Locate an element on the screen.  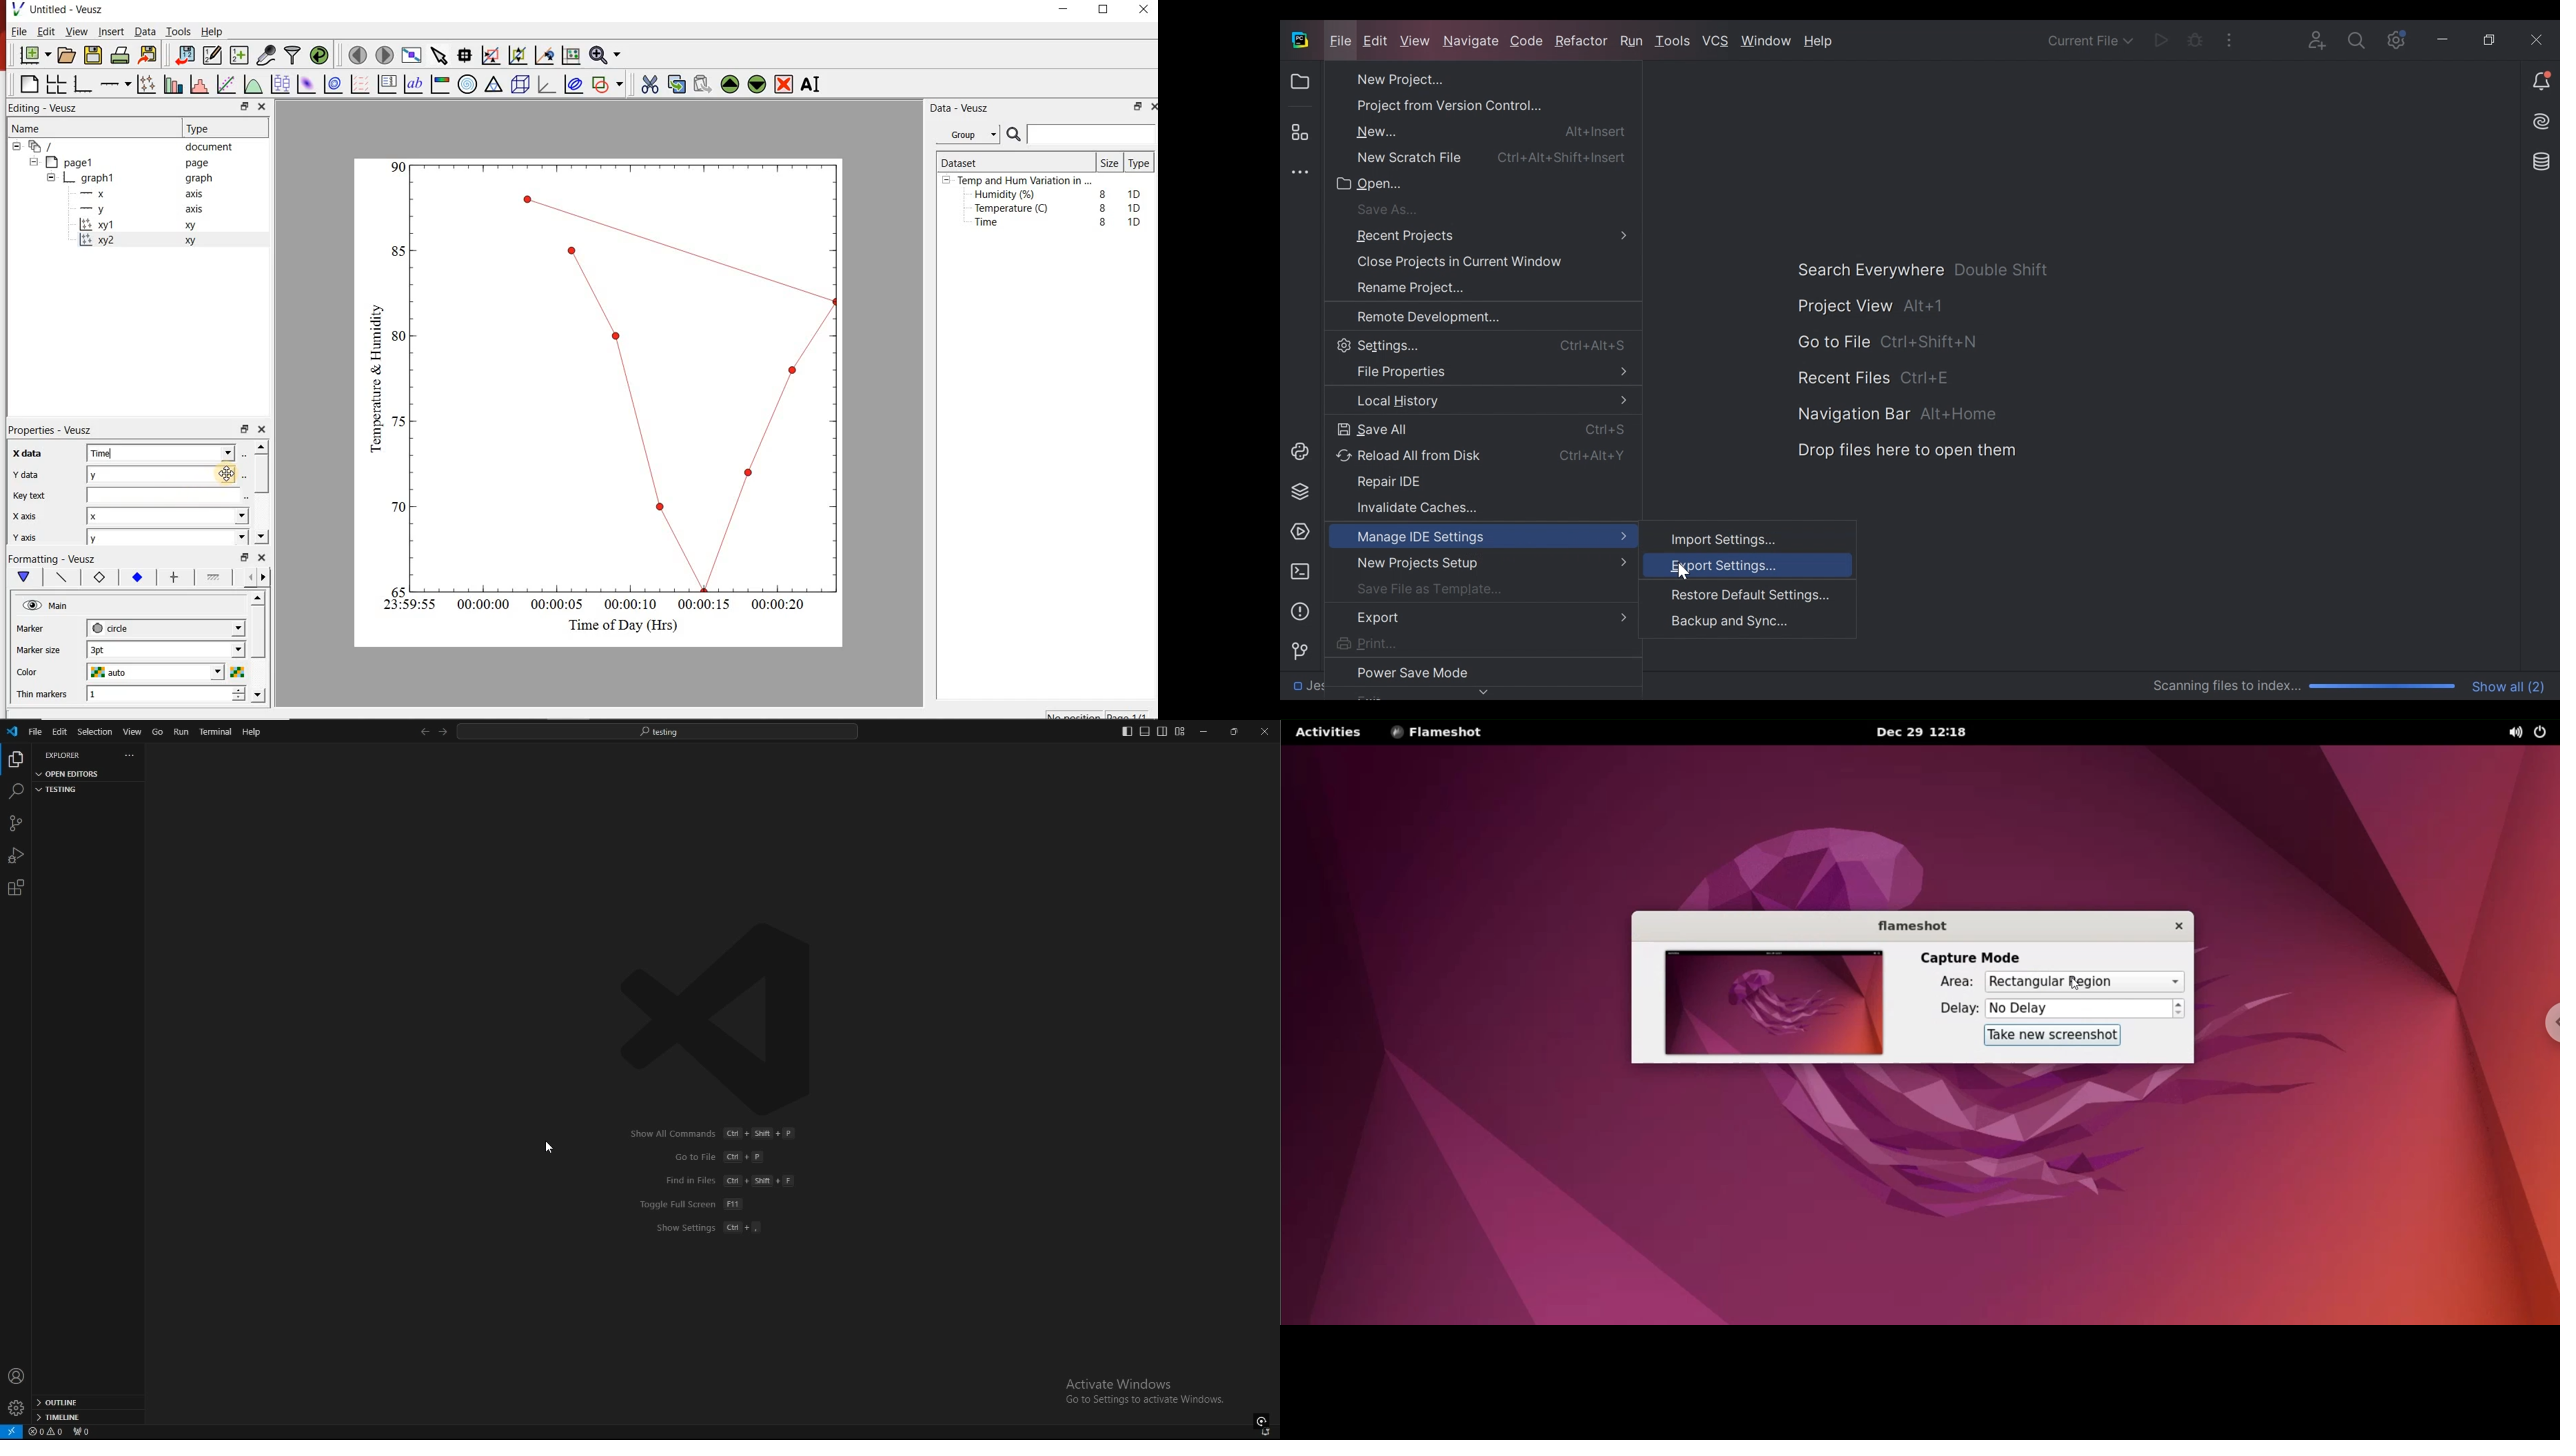
0.4 is located at coordinates (399, 421).